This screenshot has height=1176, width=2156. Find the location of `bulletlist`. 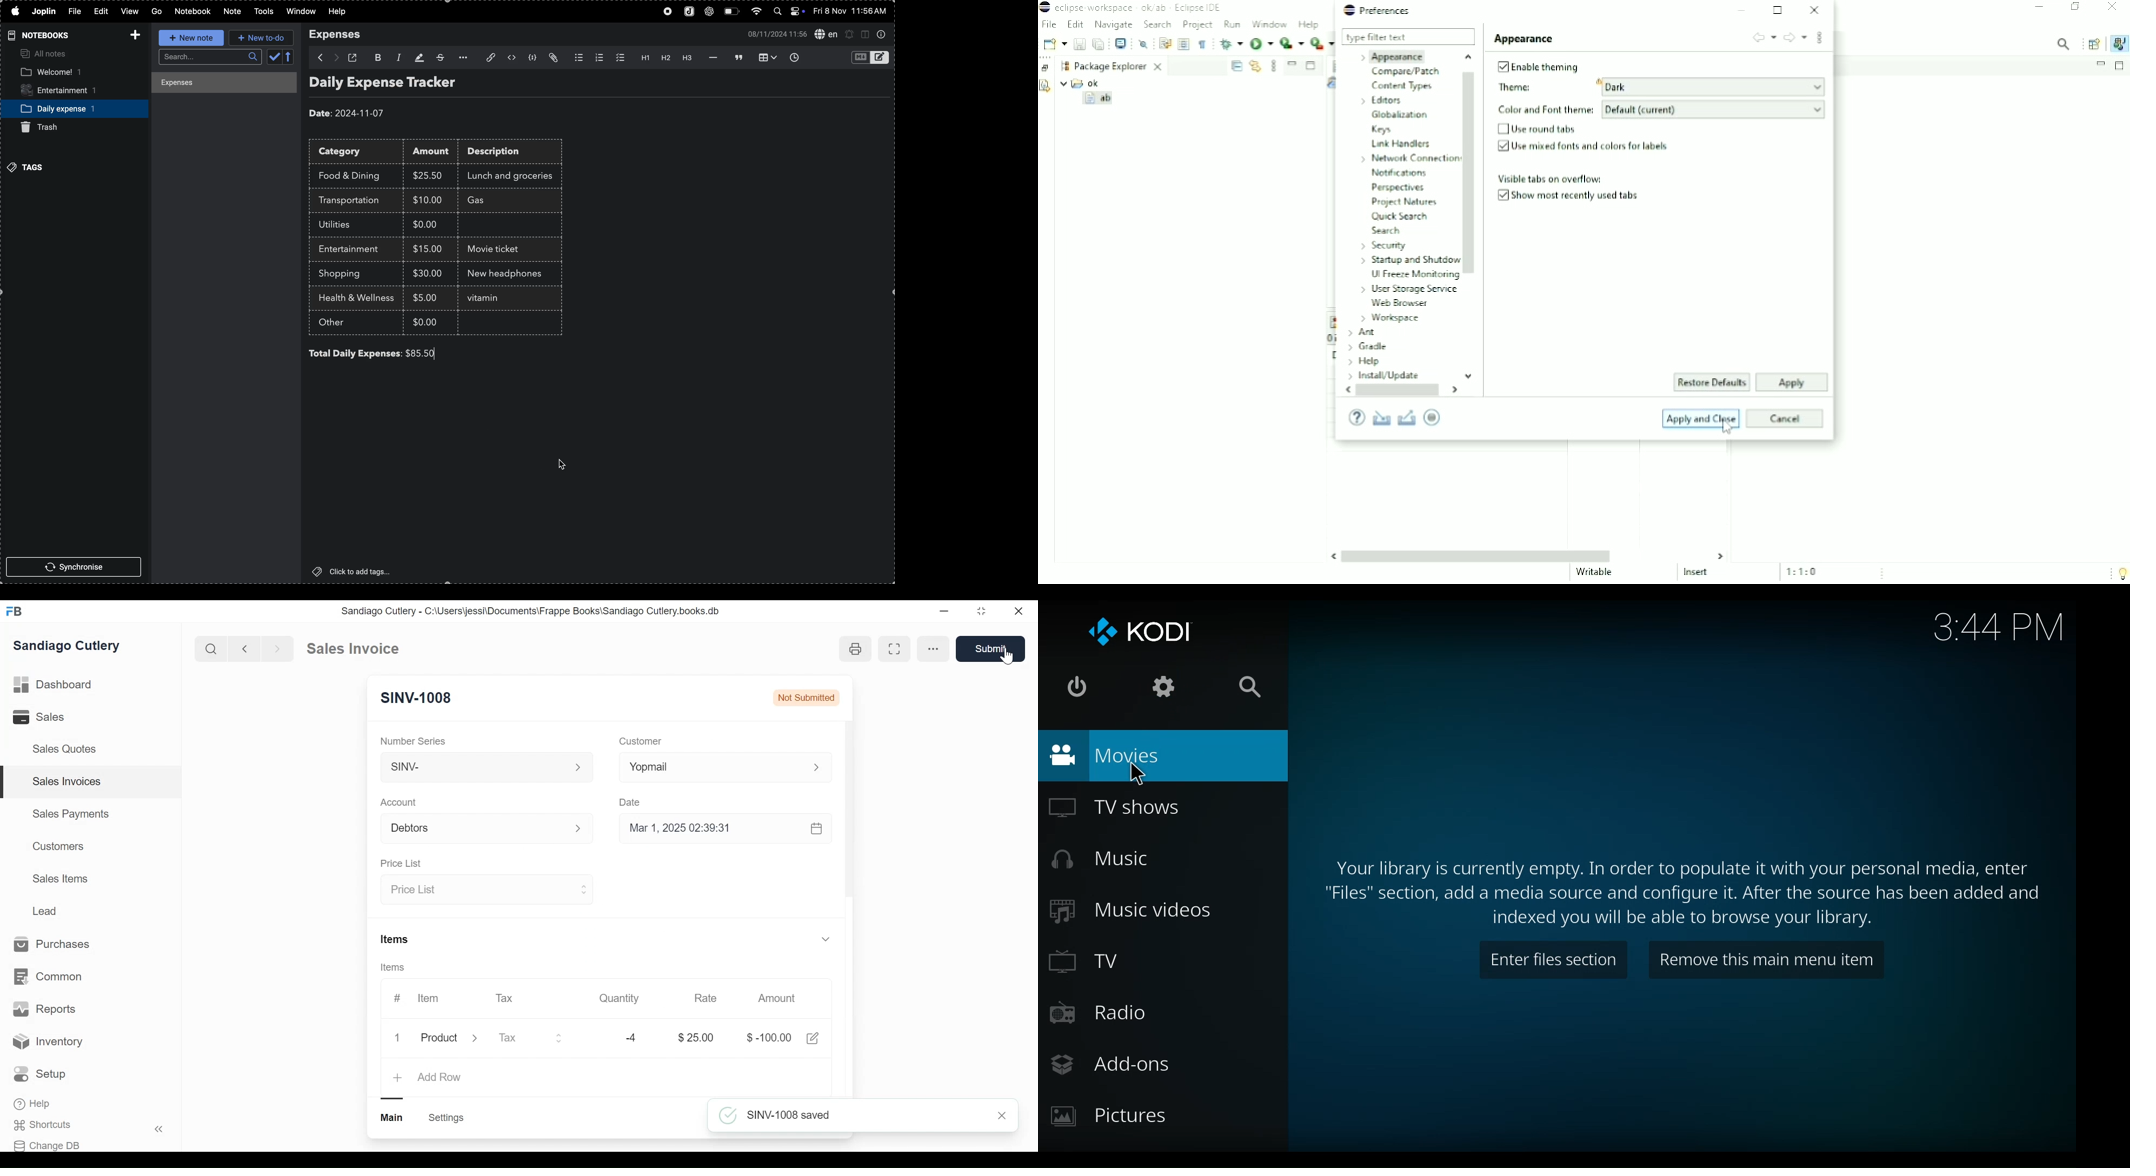

bulletlist is located at coordinates (577, 58).